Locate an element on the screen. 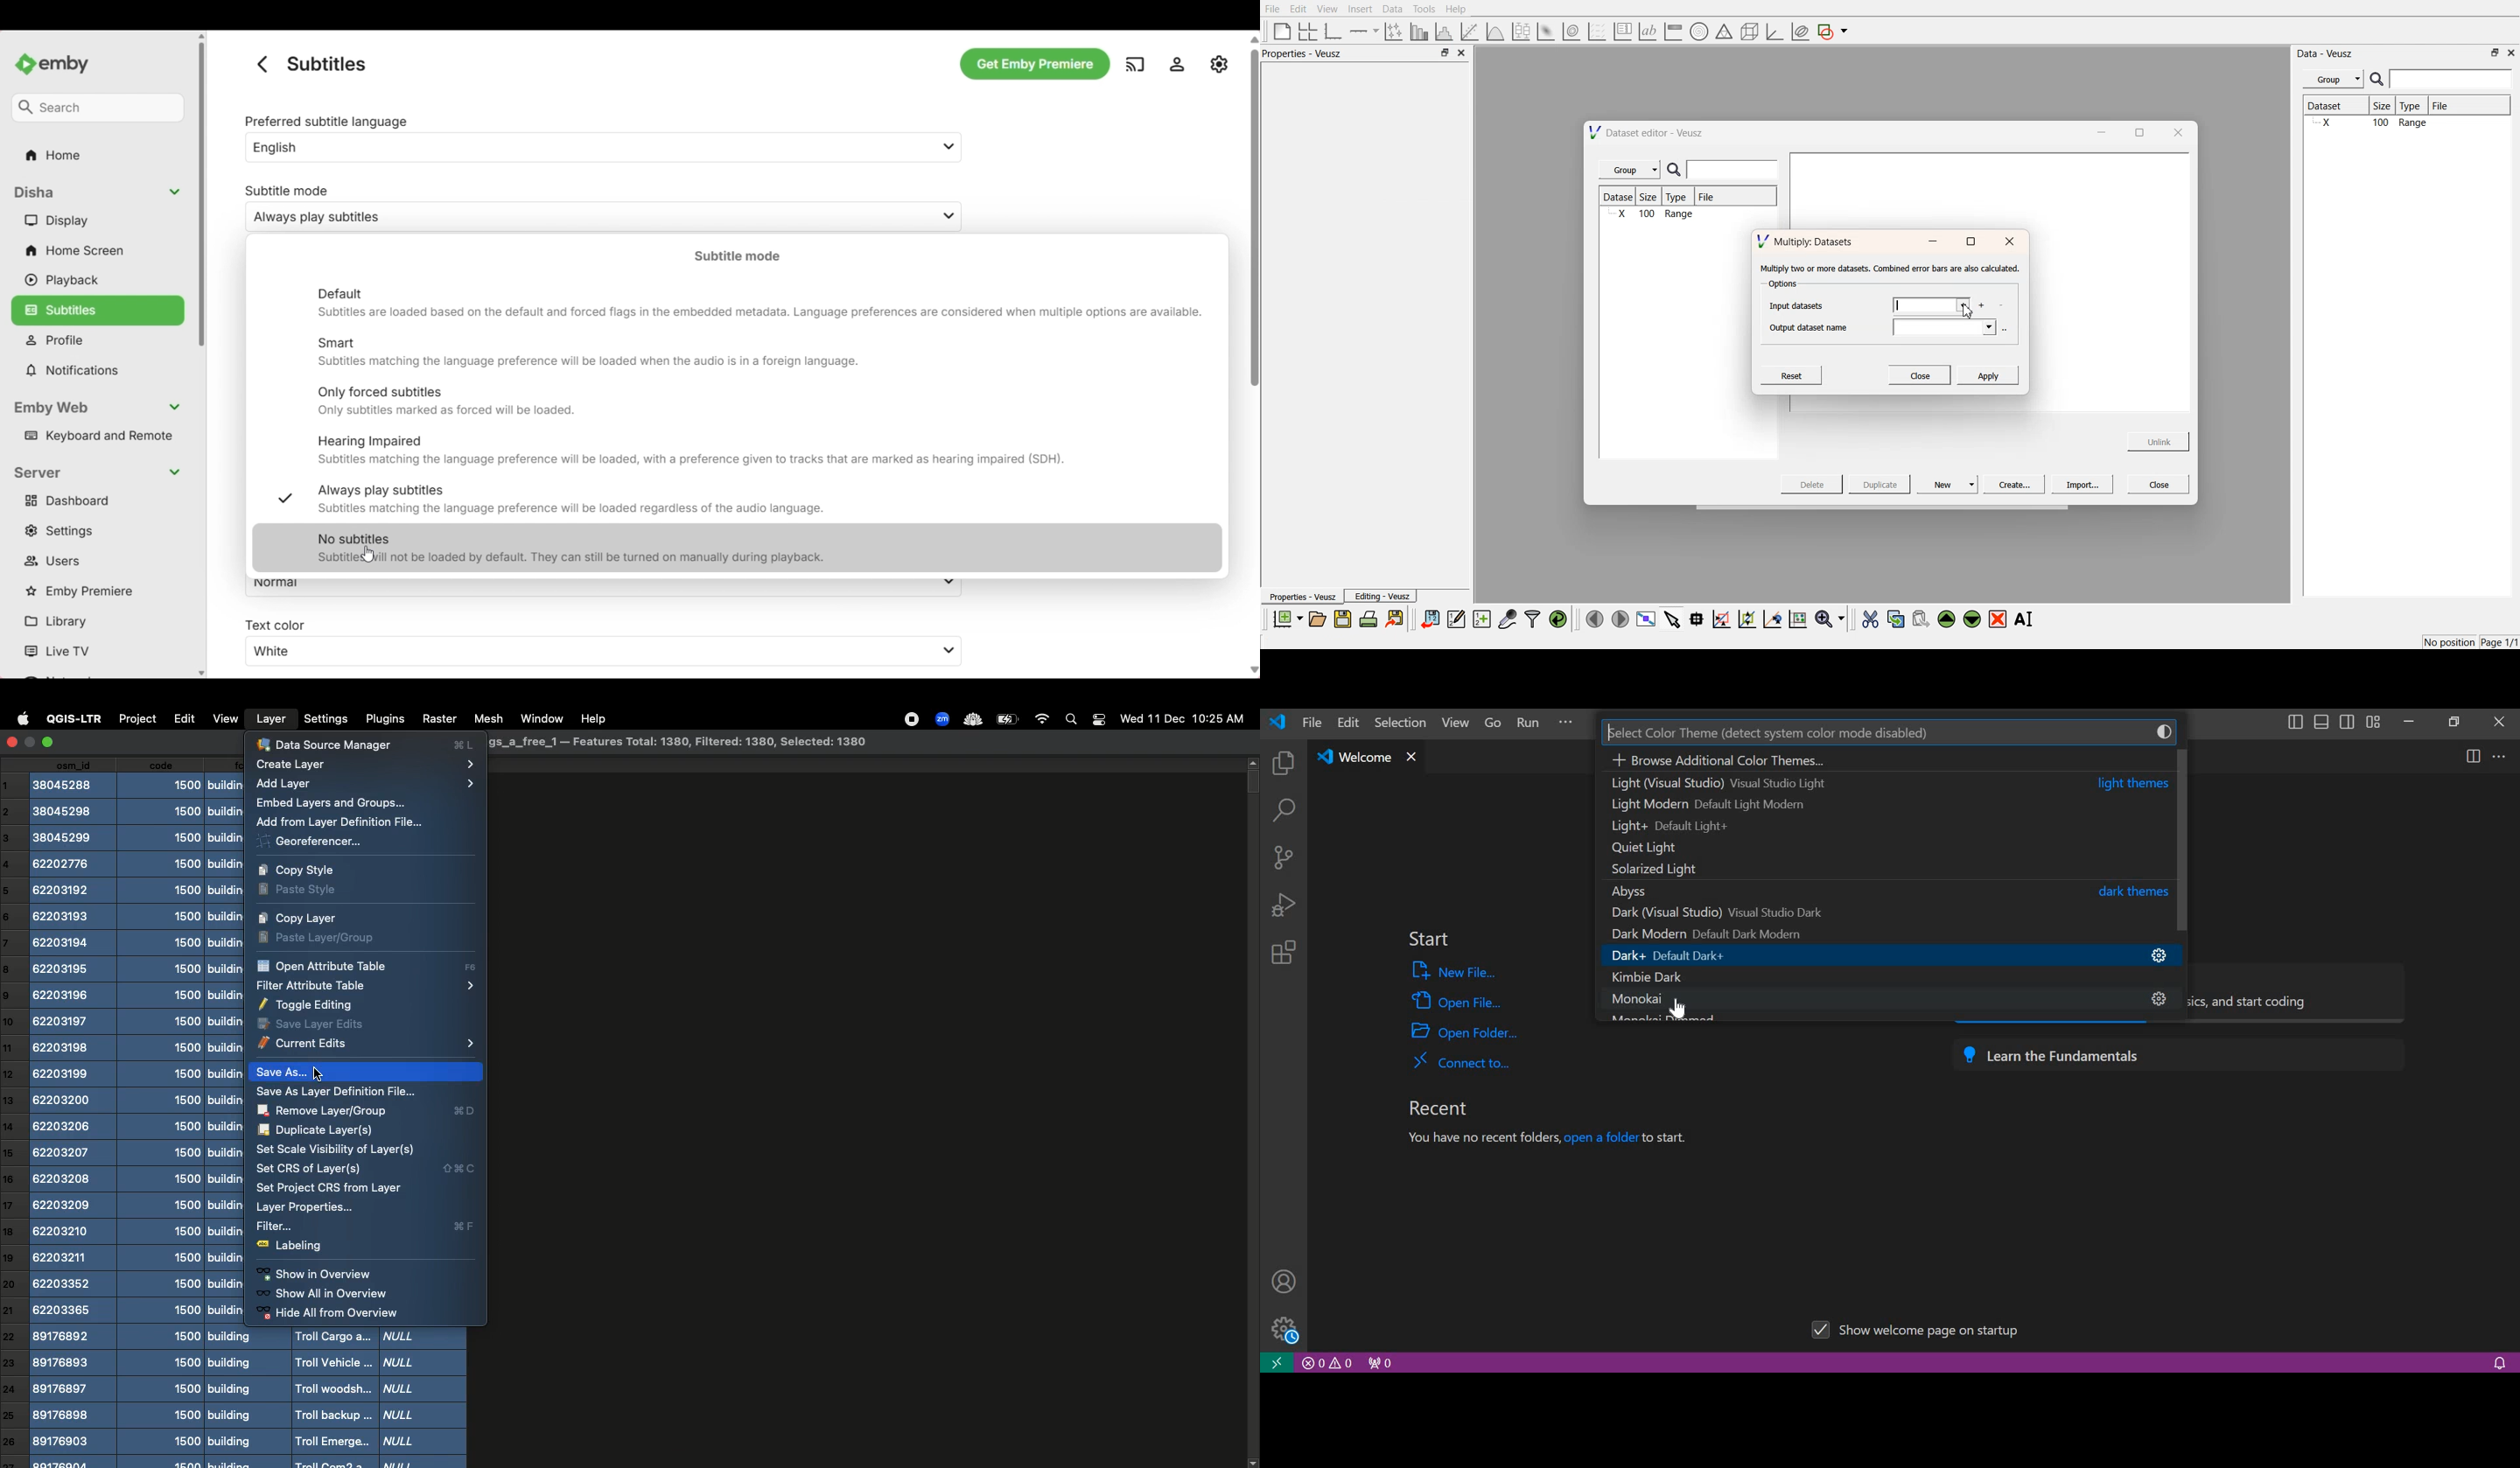  minimise is located at coordinates (1932, 242).